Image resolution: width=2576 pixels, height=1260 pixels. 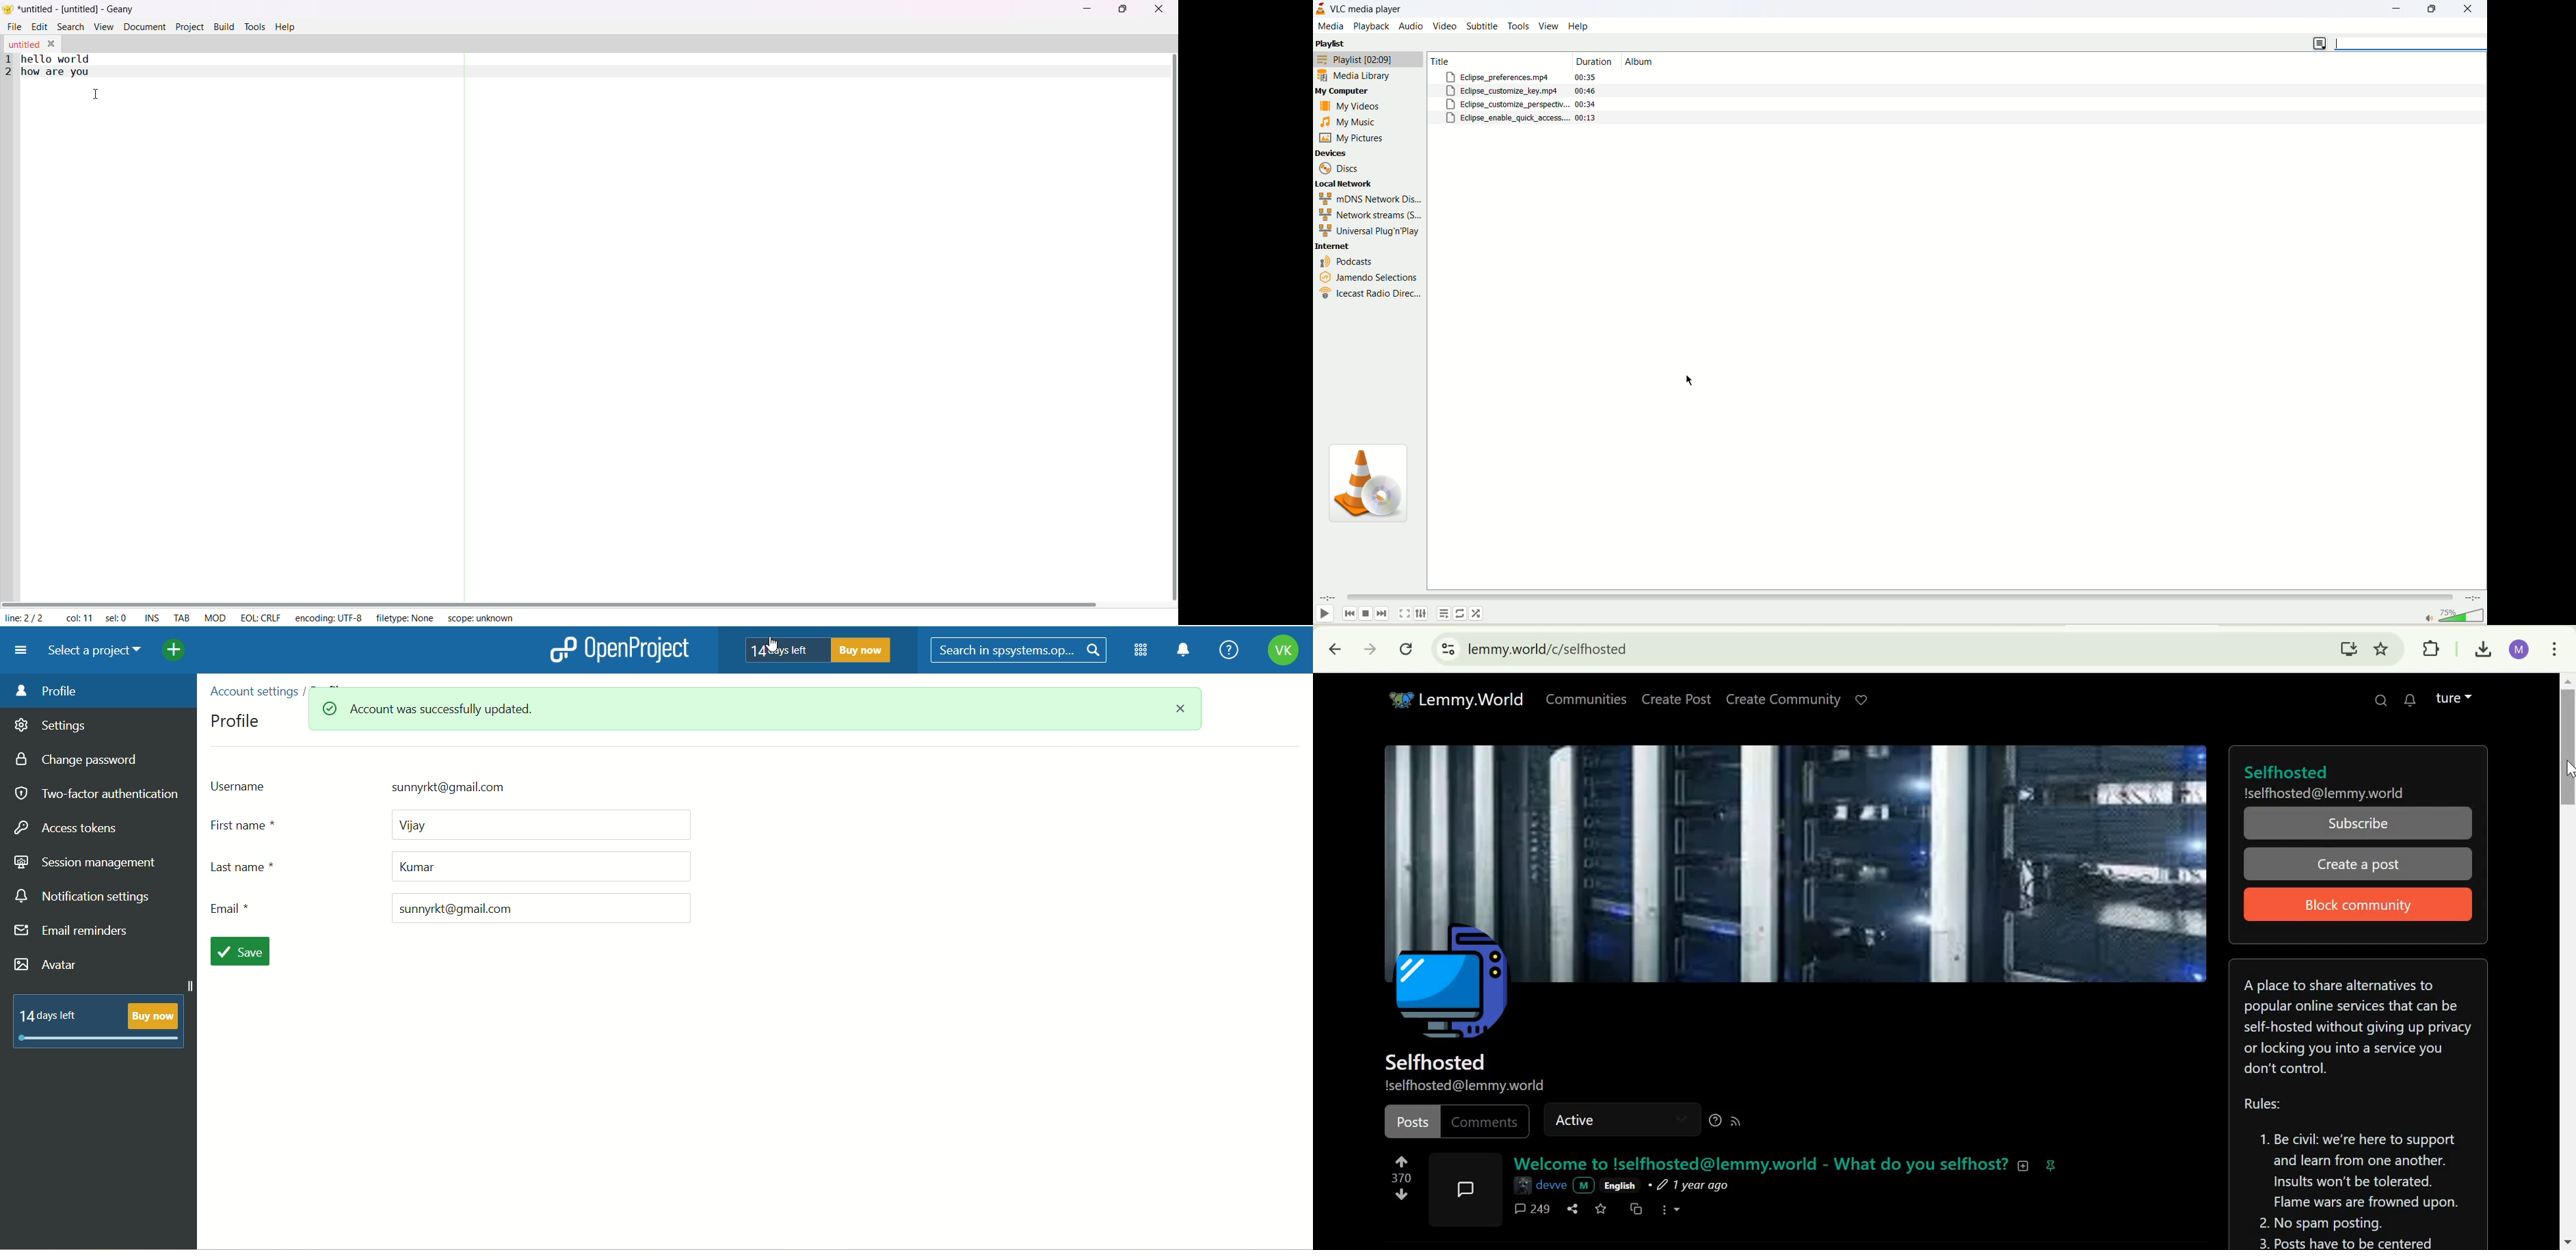 What do you see at coordinates (1170, 327) in the screenshot?
I see `vertical scroll bar` at bounding box center [1170, 327].